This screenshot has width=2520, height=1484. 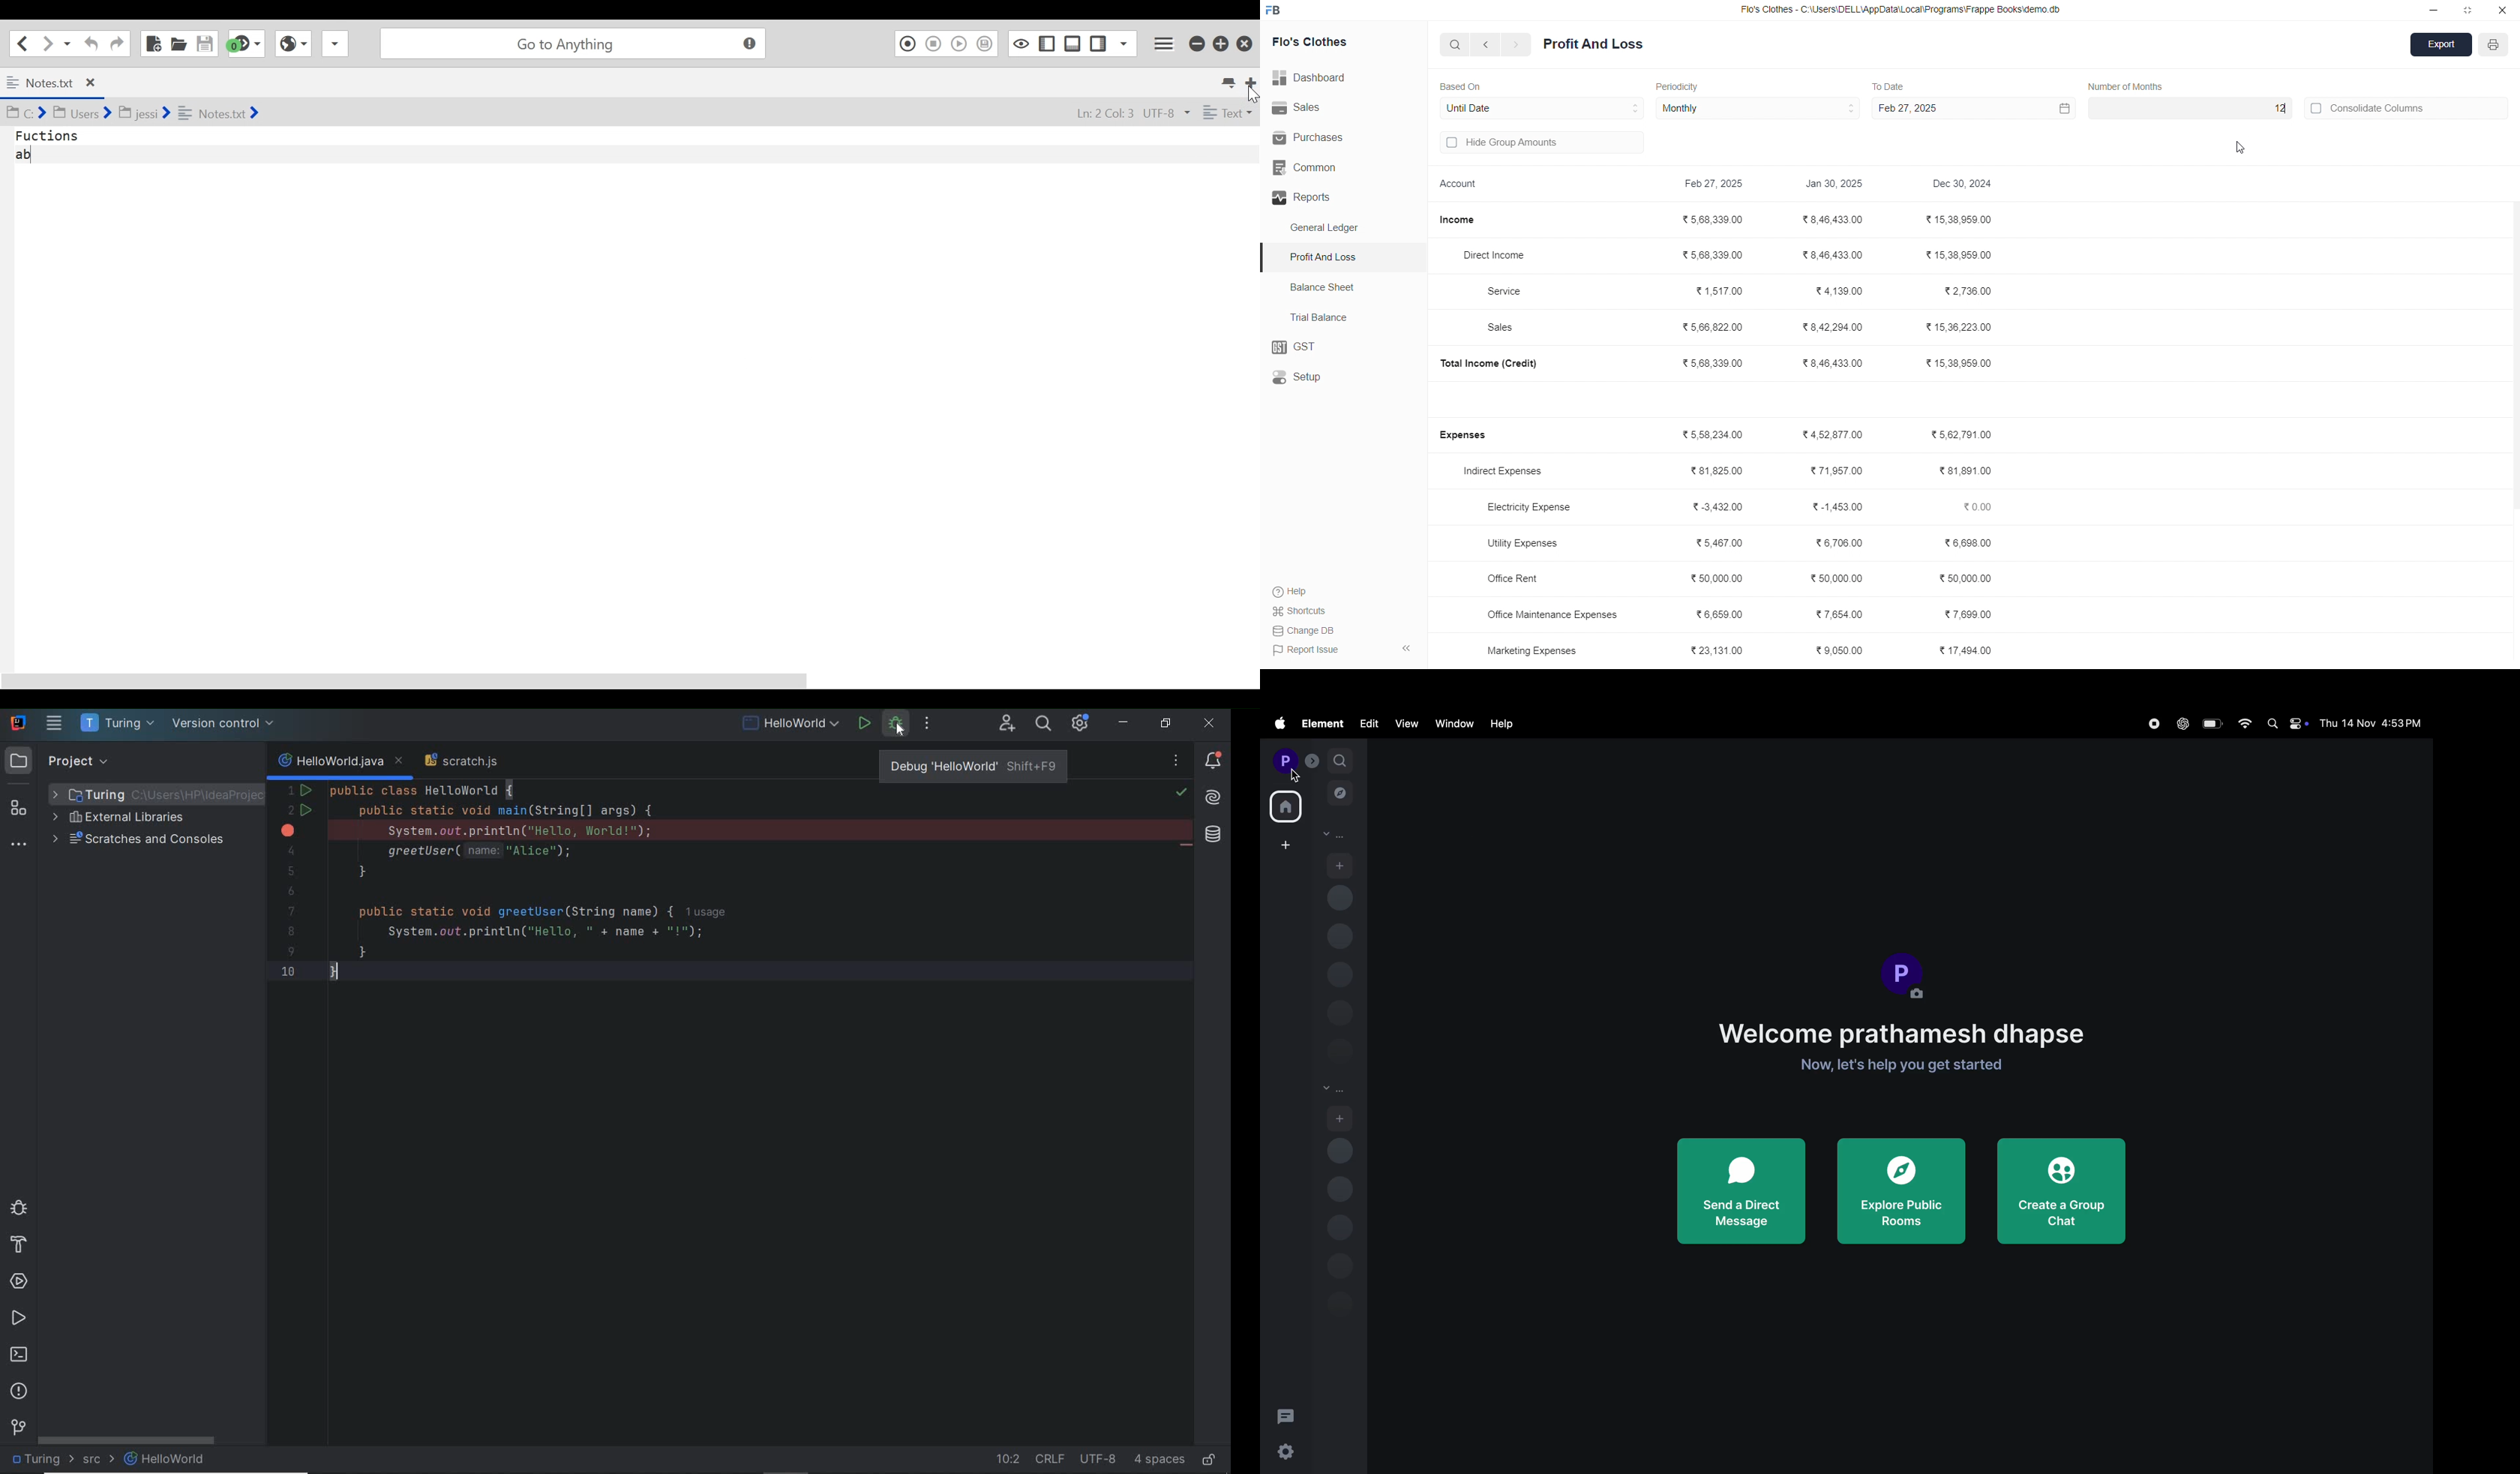 What do you see at coordinates (1680, 85) in the screenshot?
I see `Periodicity` at bounding box center [1680, 85].